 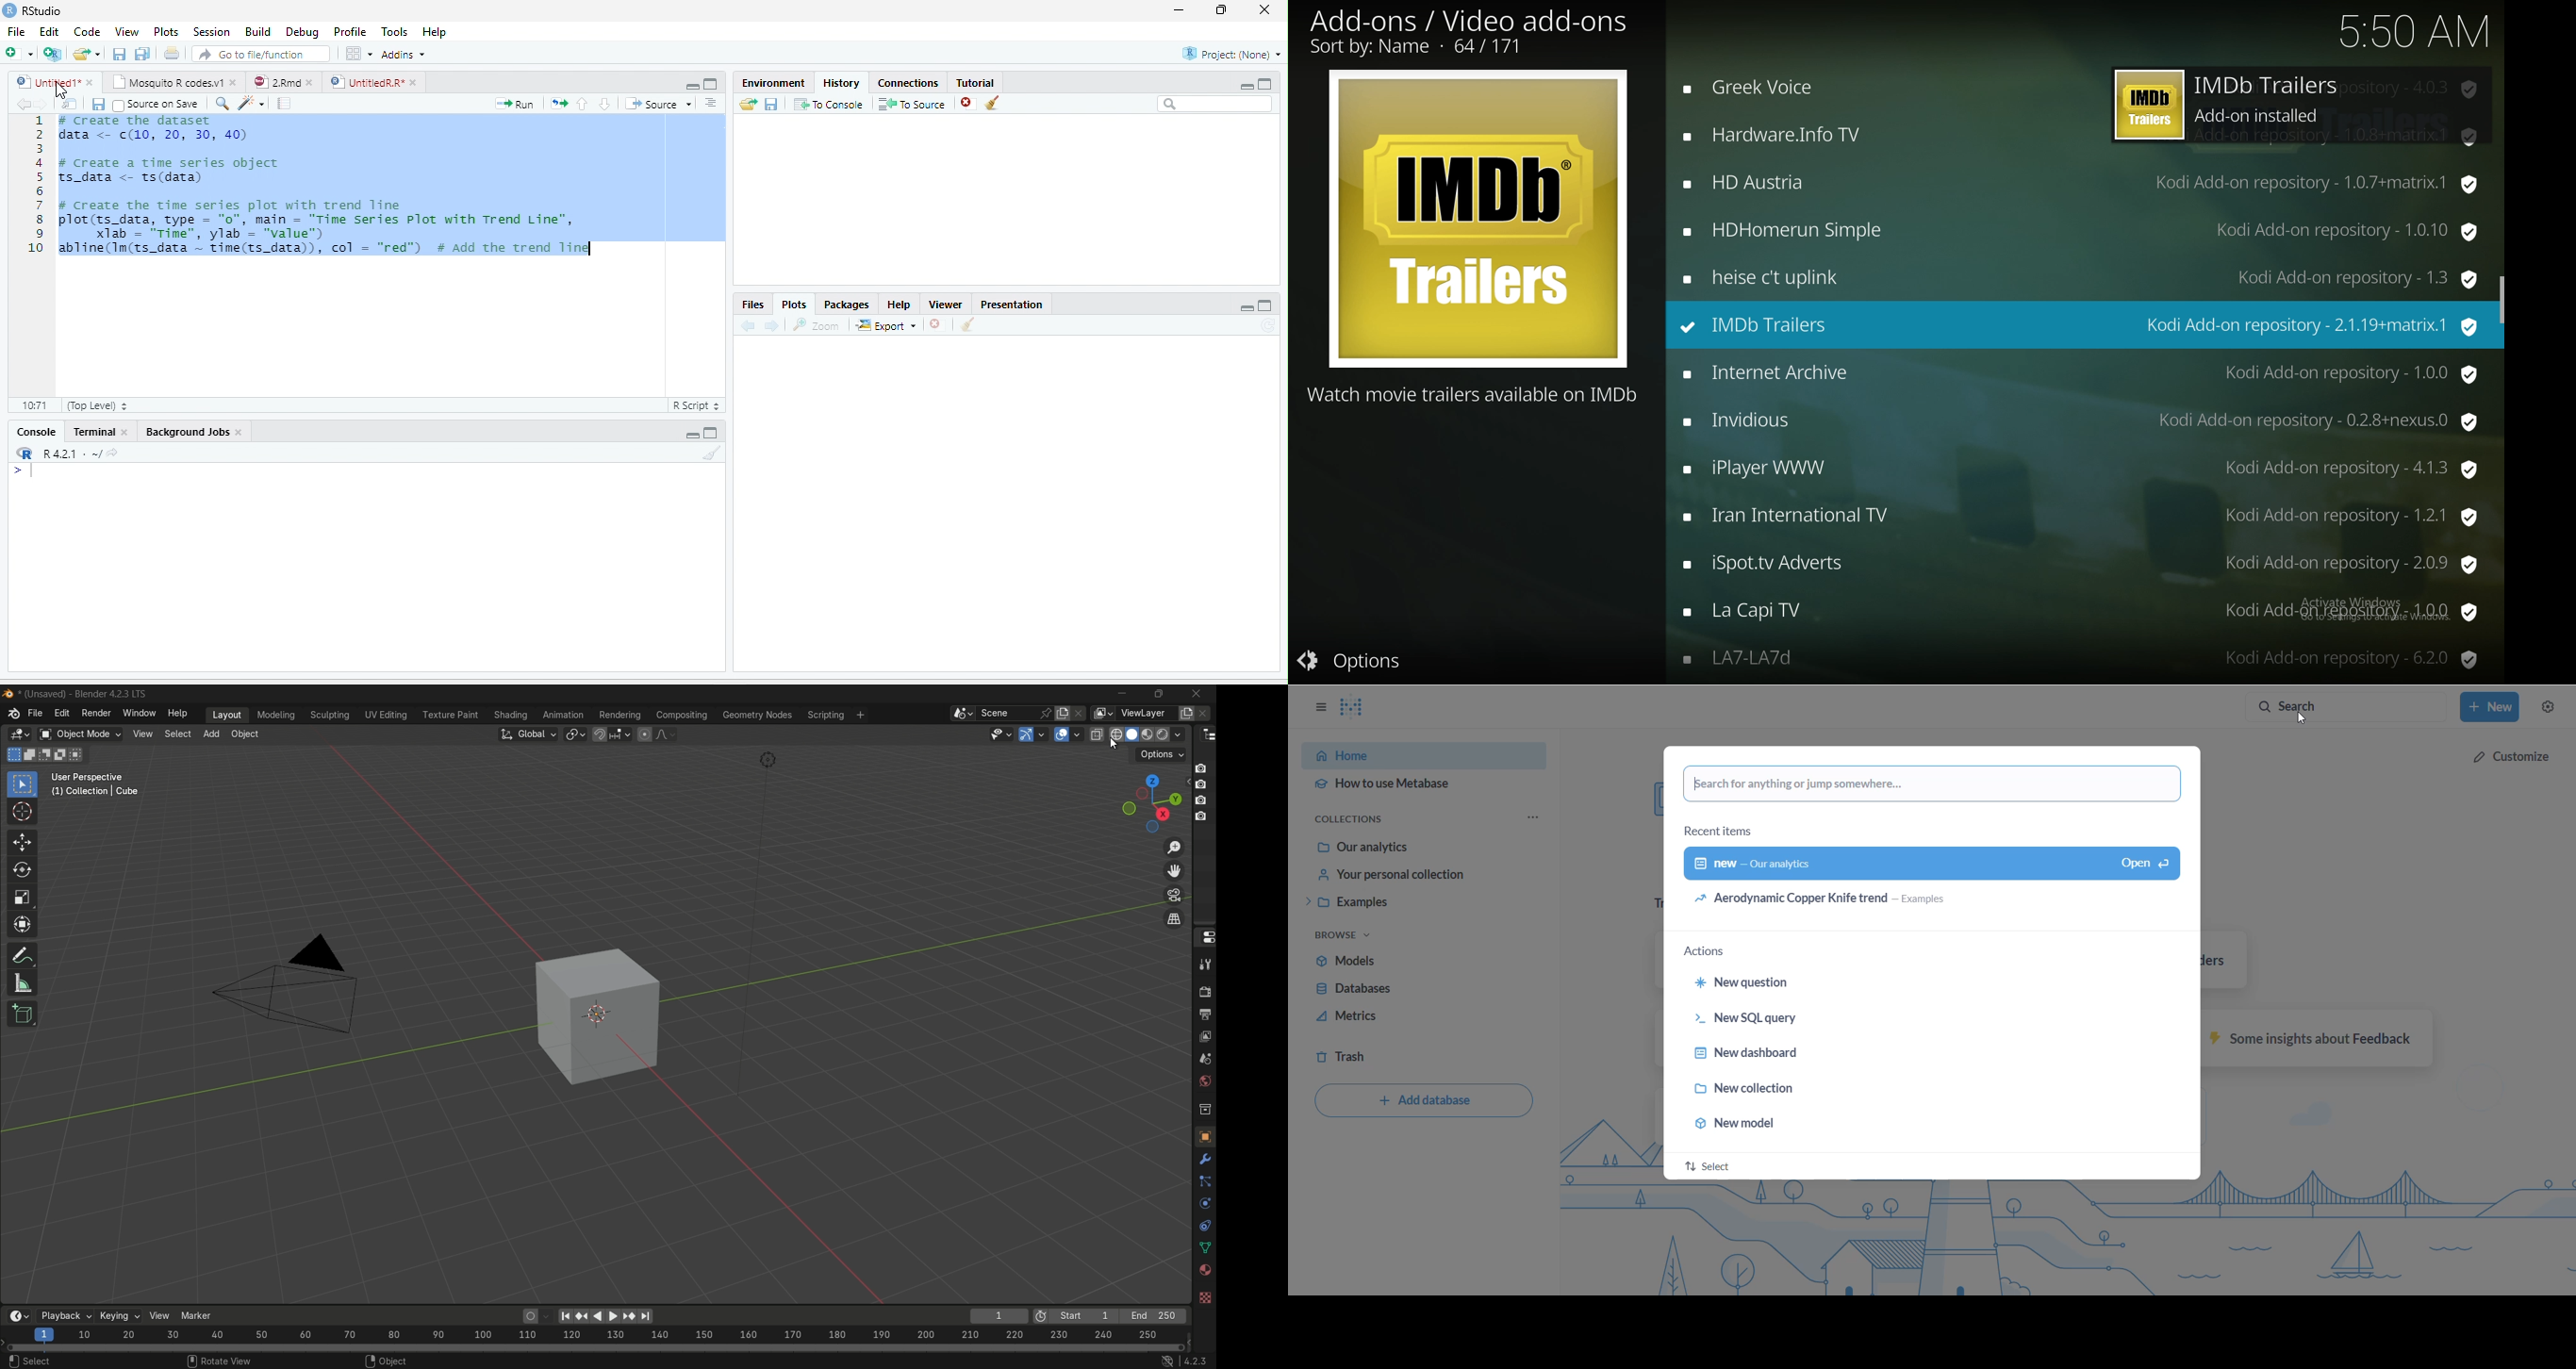 I want to click on scene, so click(x=1203, y=1060).